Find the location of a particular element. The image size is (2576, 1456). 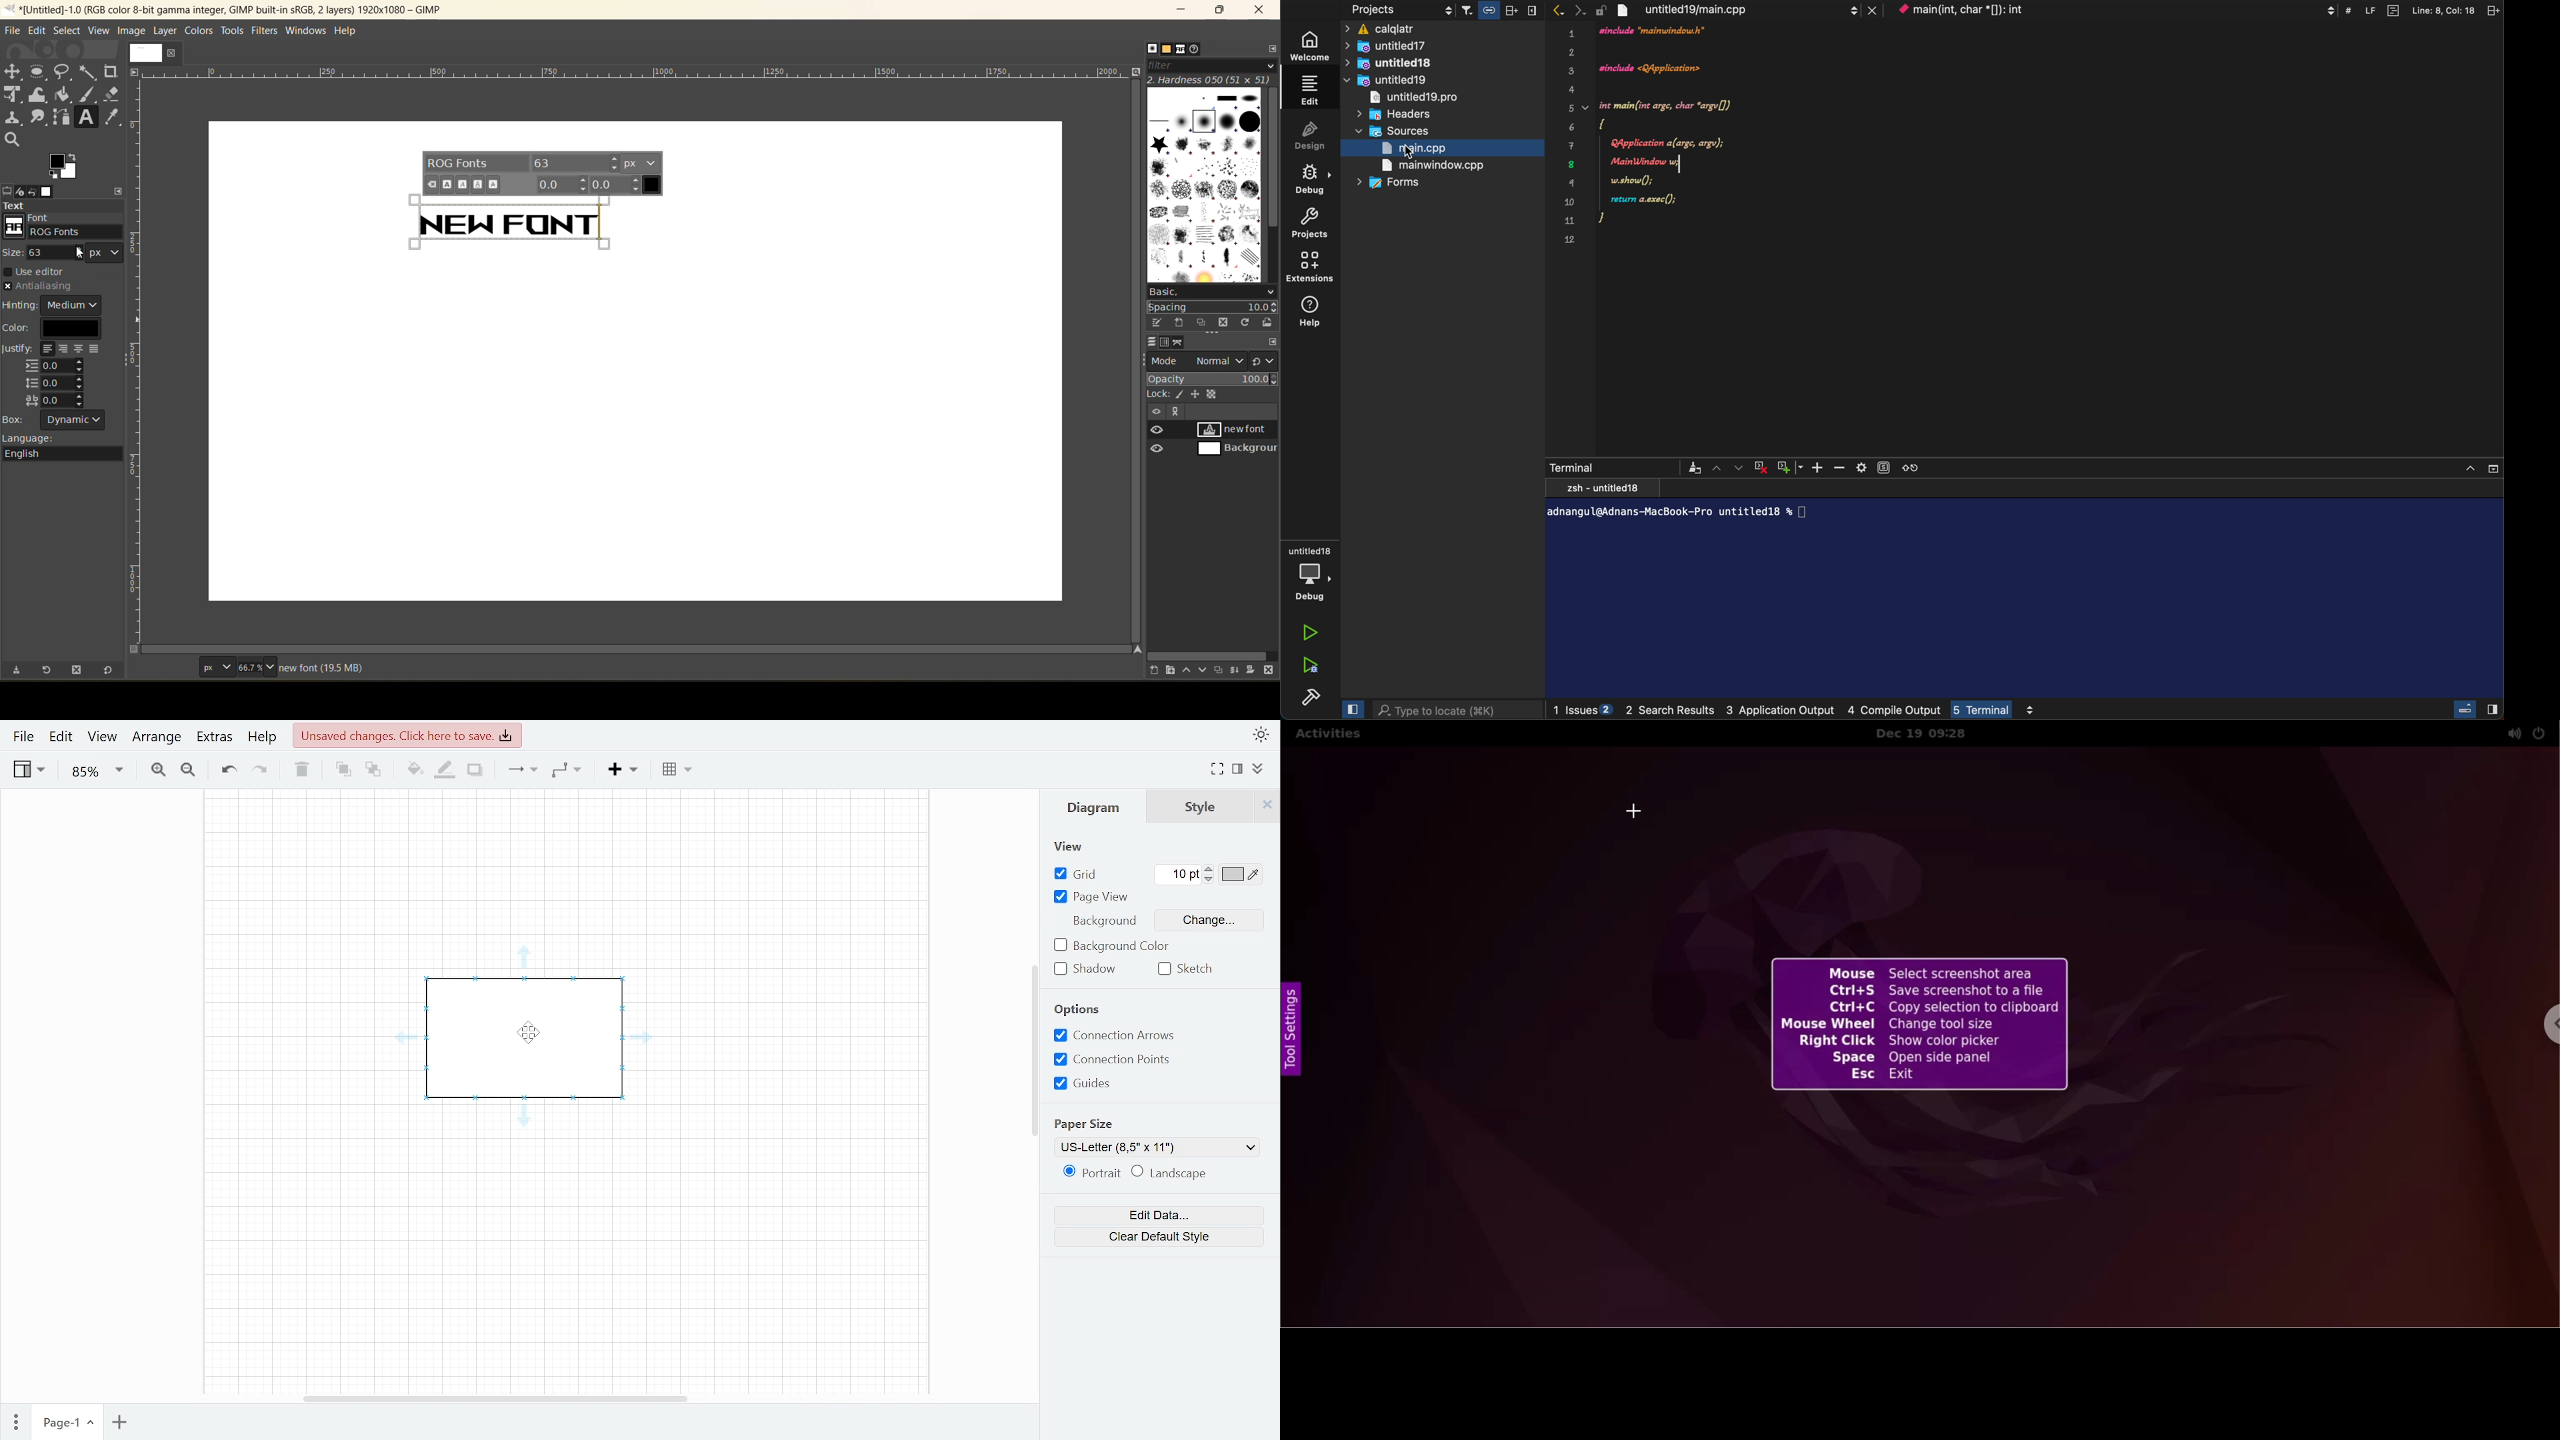

Fill line is located at coordinates (446, 770).